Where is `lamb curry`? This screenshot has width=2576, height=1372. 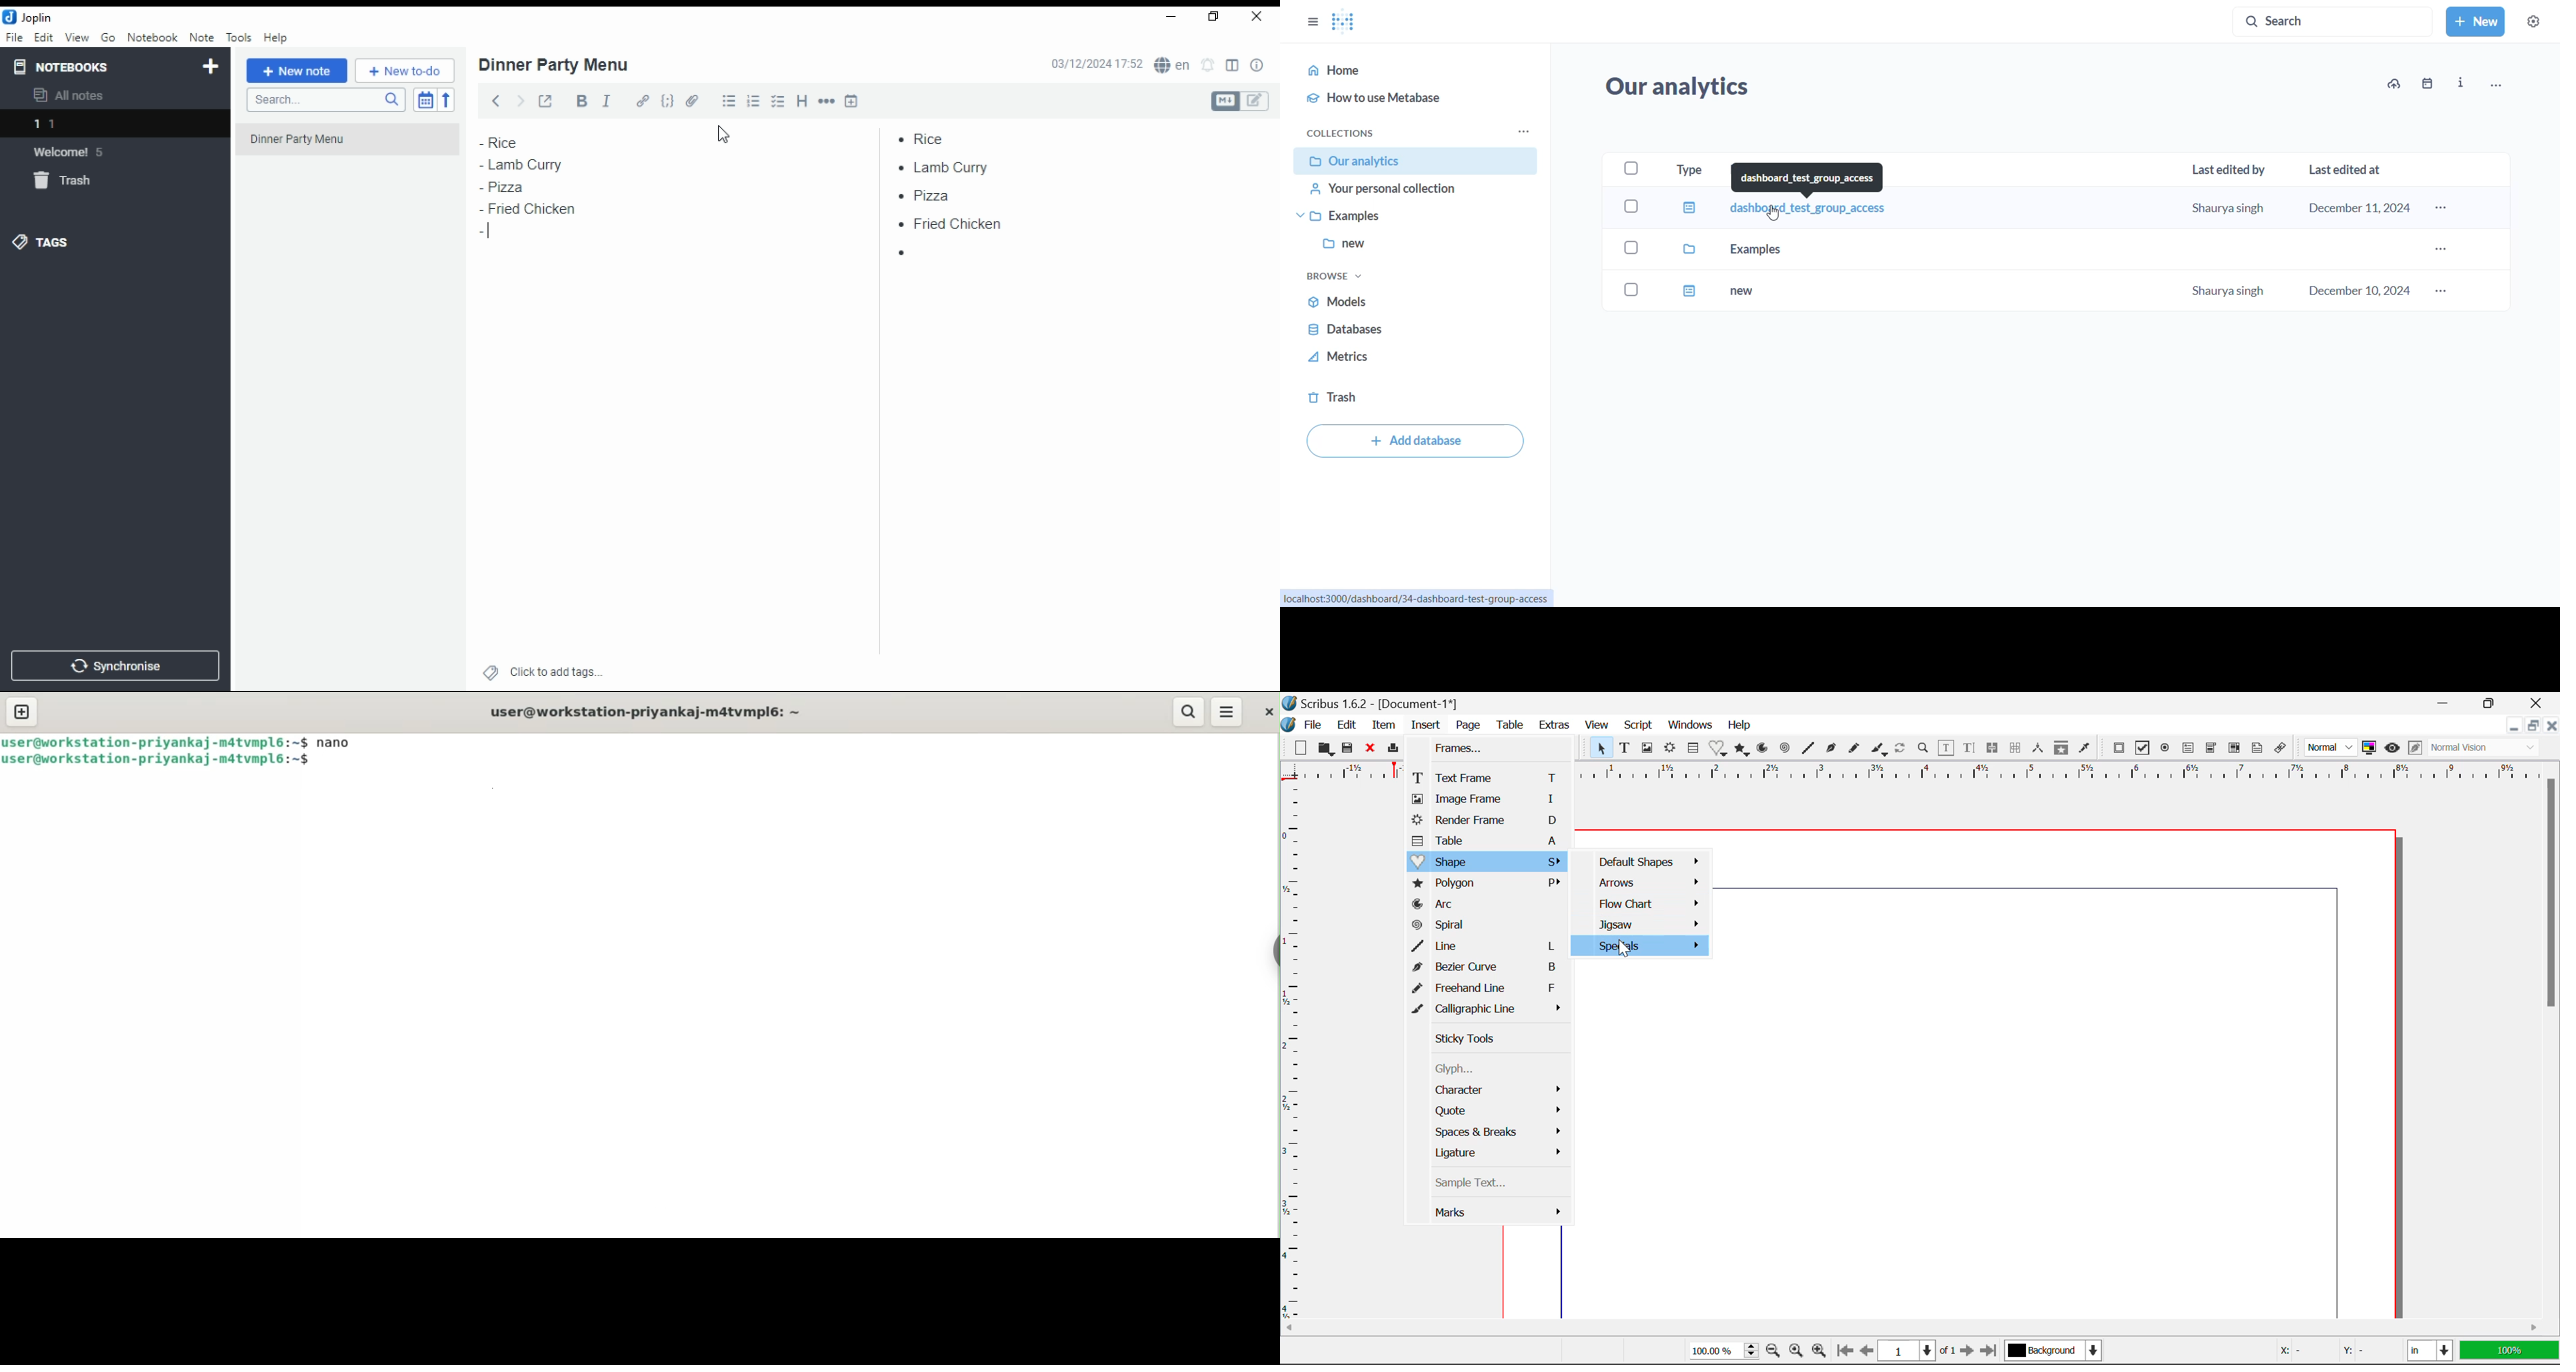 lamb curry is located at coordinates (521, 163).